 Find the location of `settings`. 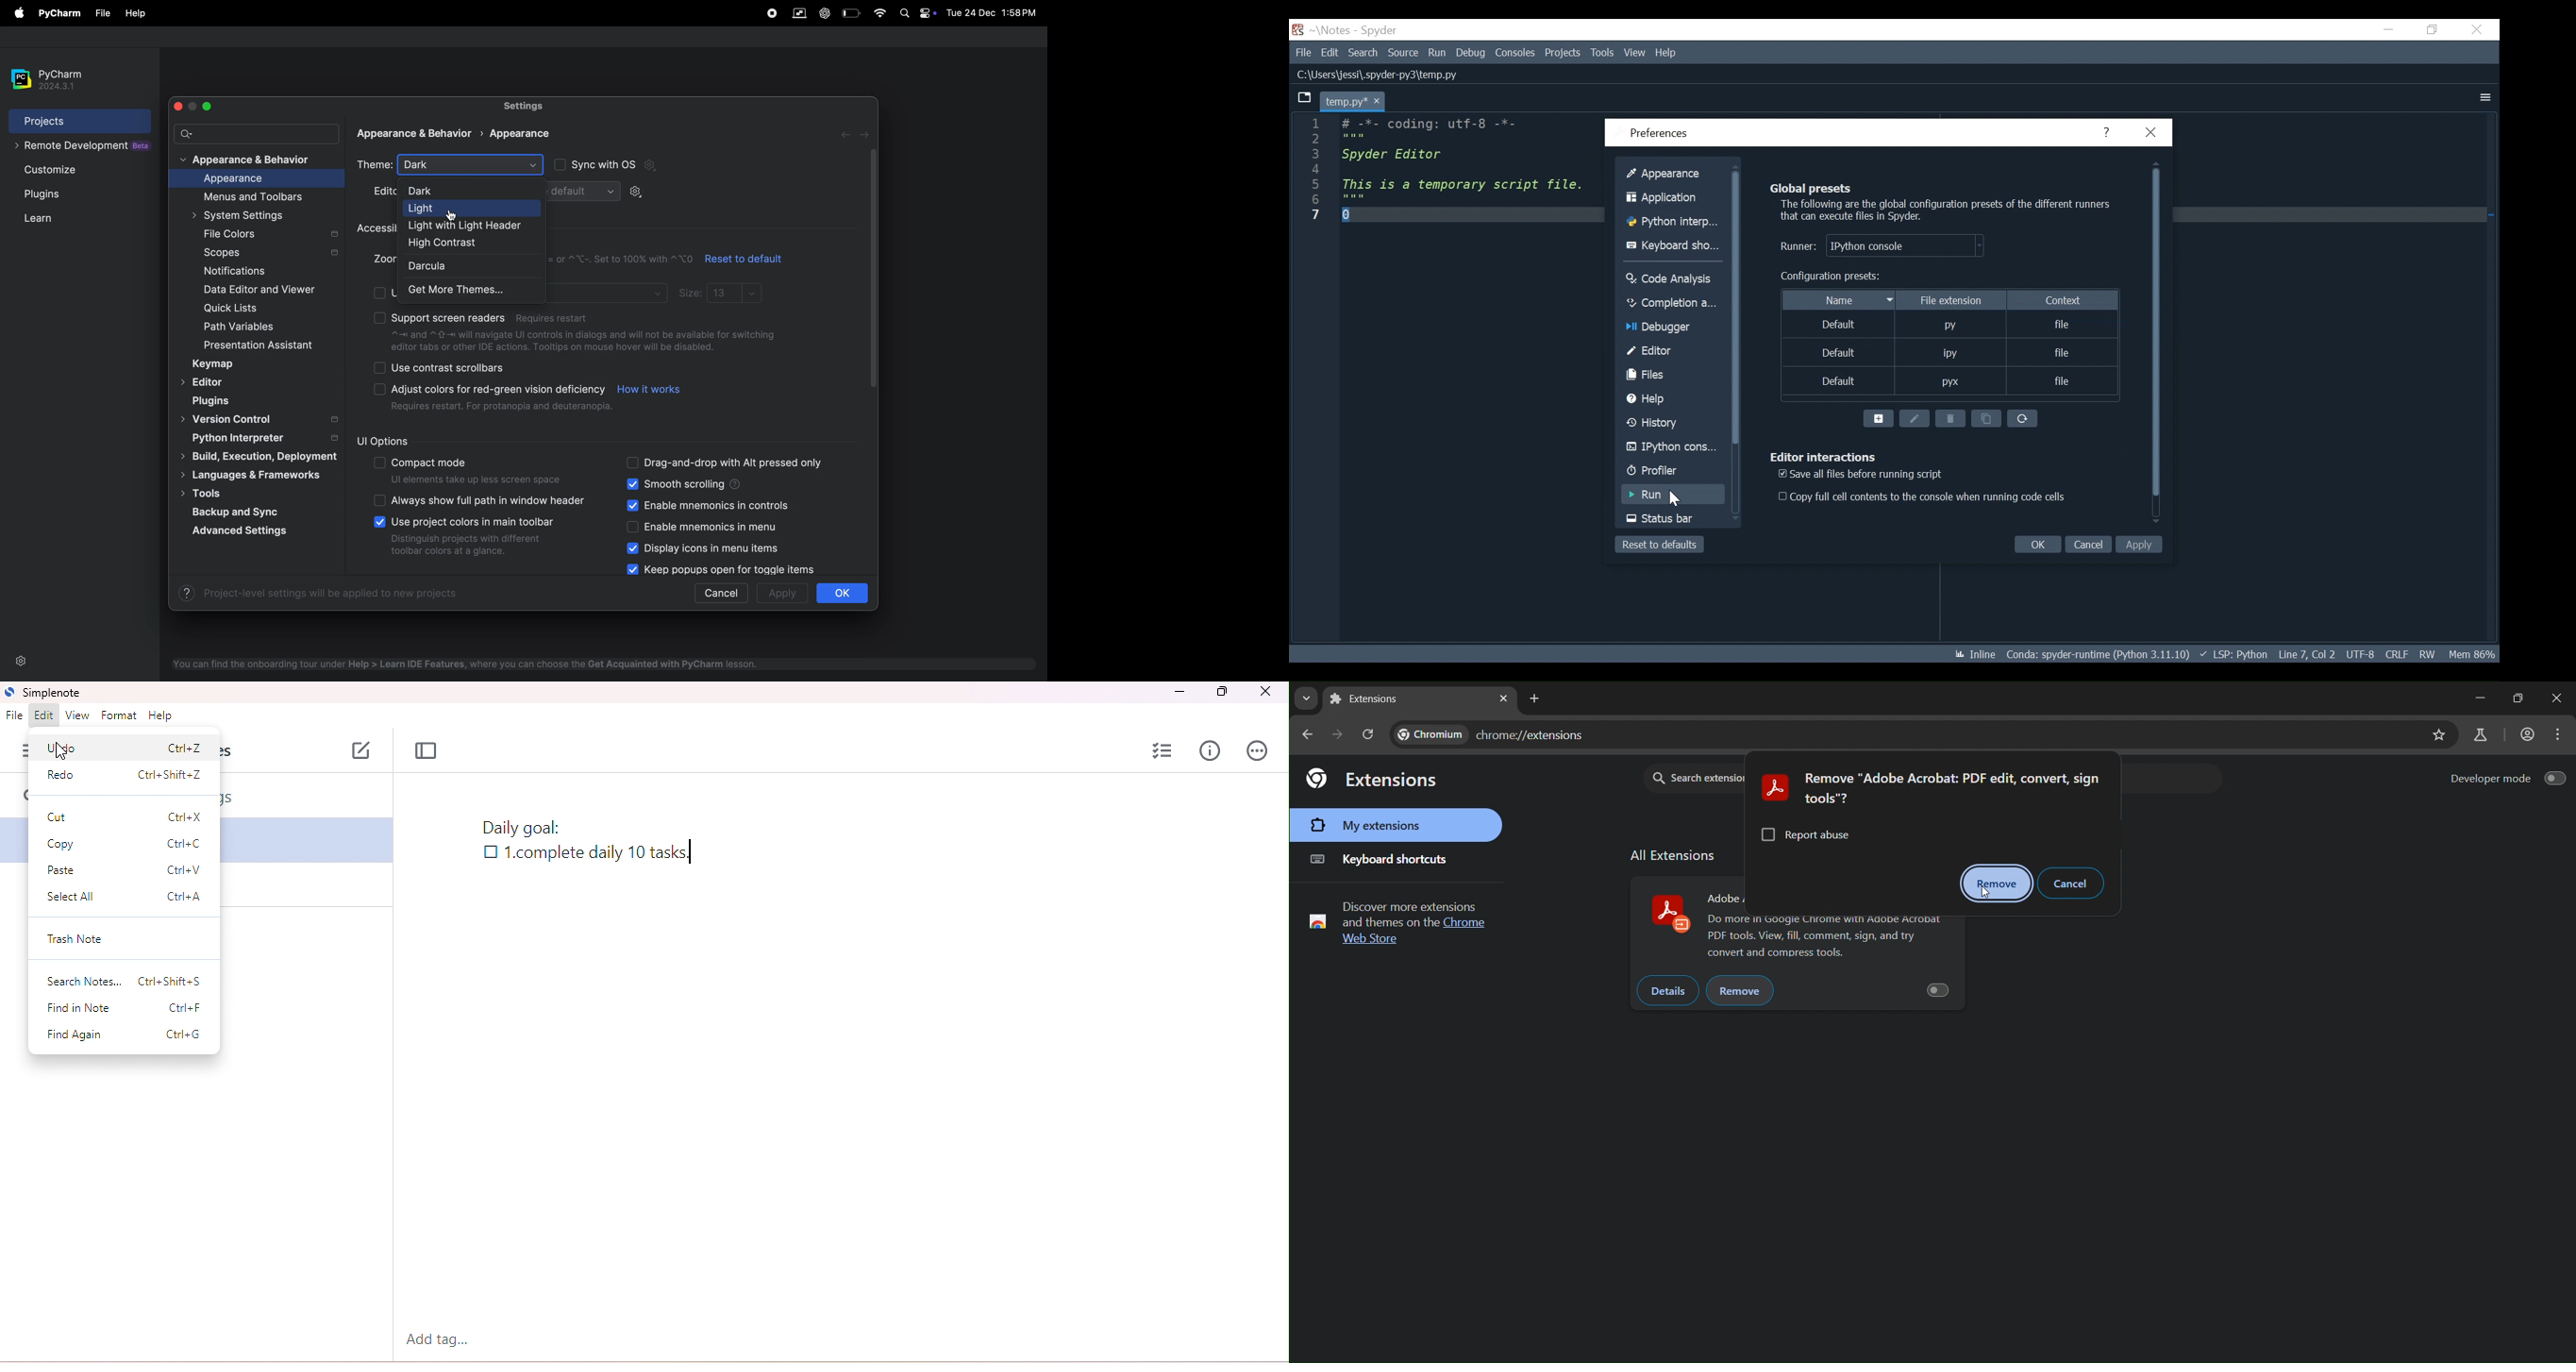

settings is located at coordinates (536, 106).